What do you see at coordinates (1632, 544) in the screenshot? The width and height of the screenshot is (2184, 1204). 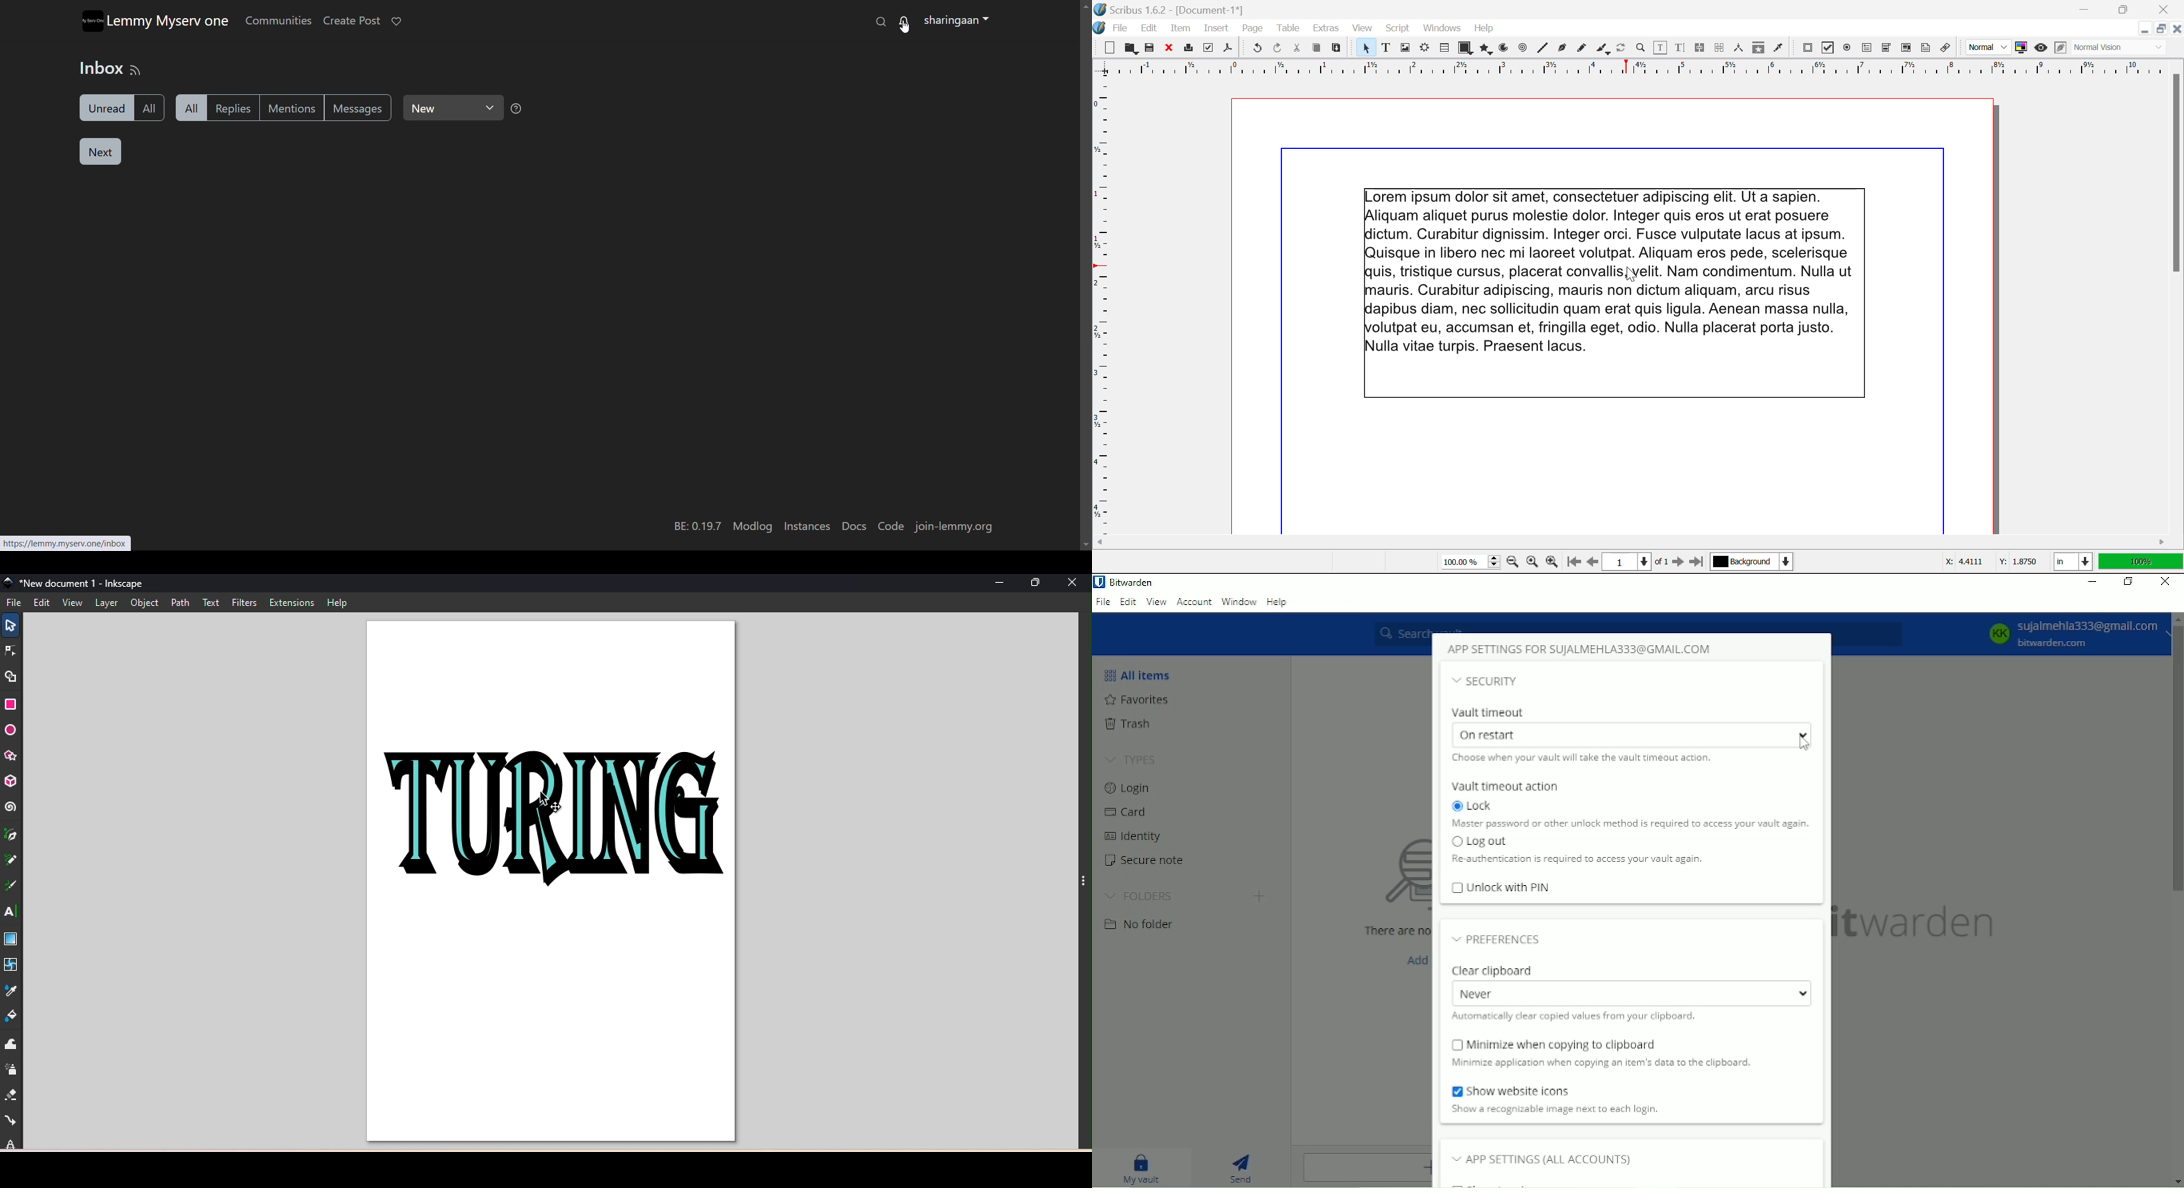 I see `Scroll Bar` at bounding box center [1632, 544].